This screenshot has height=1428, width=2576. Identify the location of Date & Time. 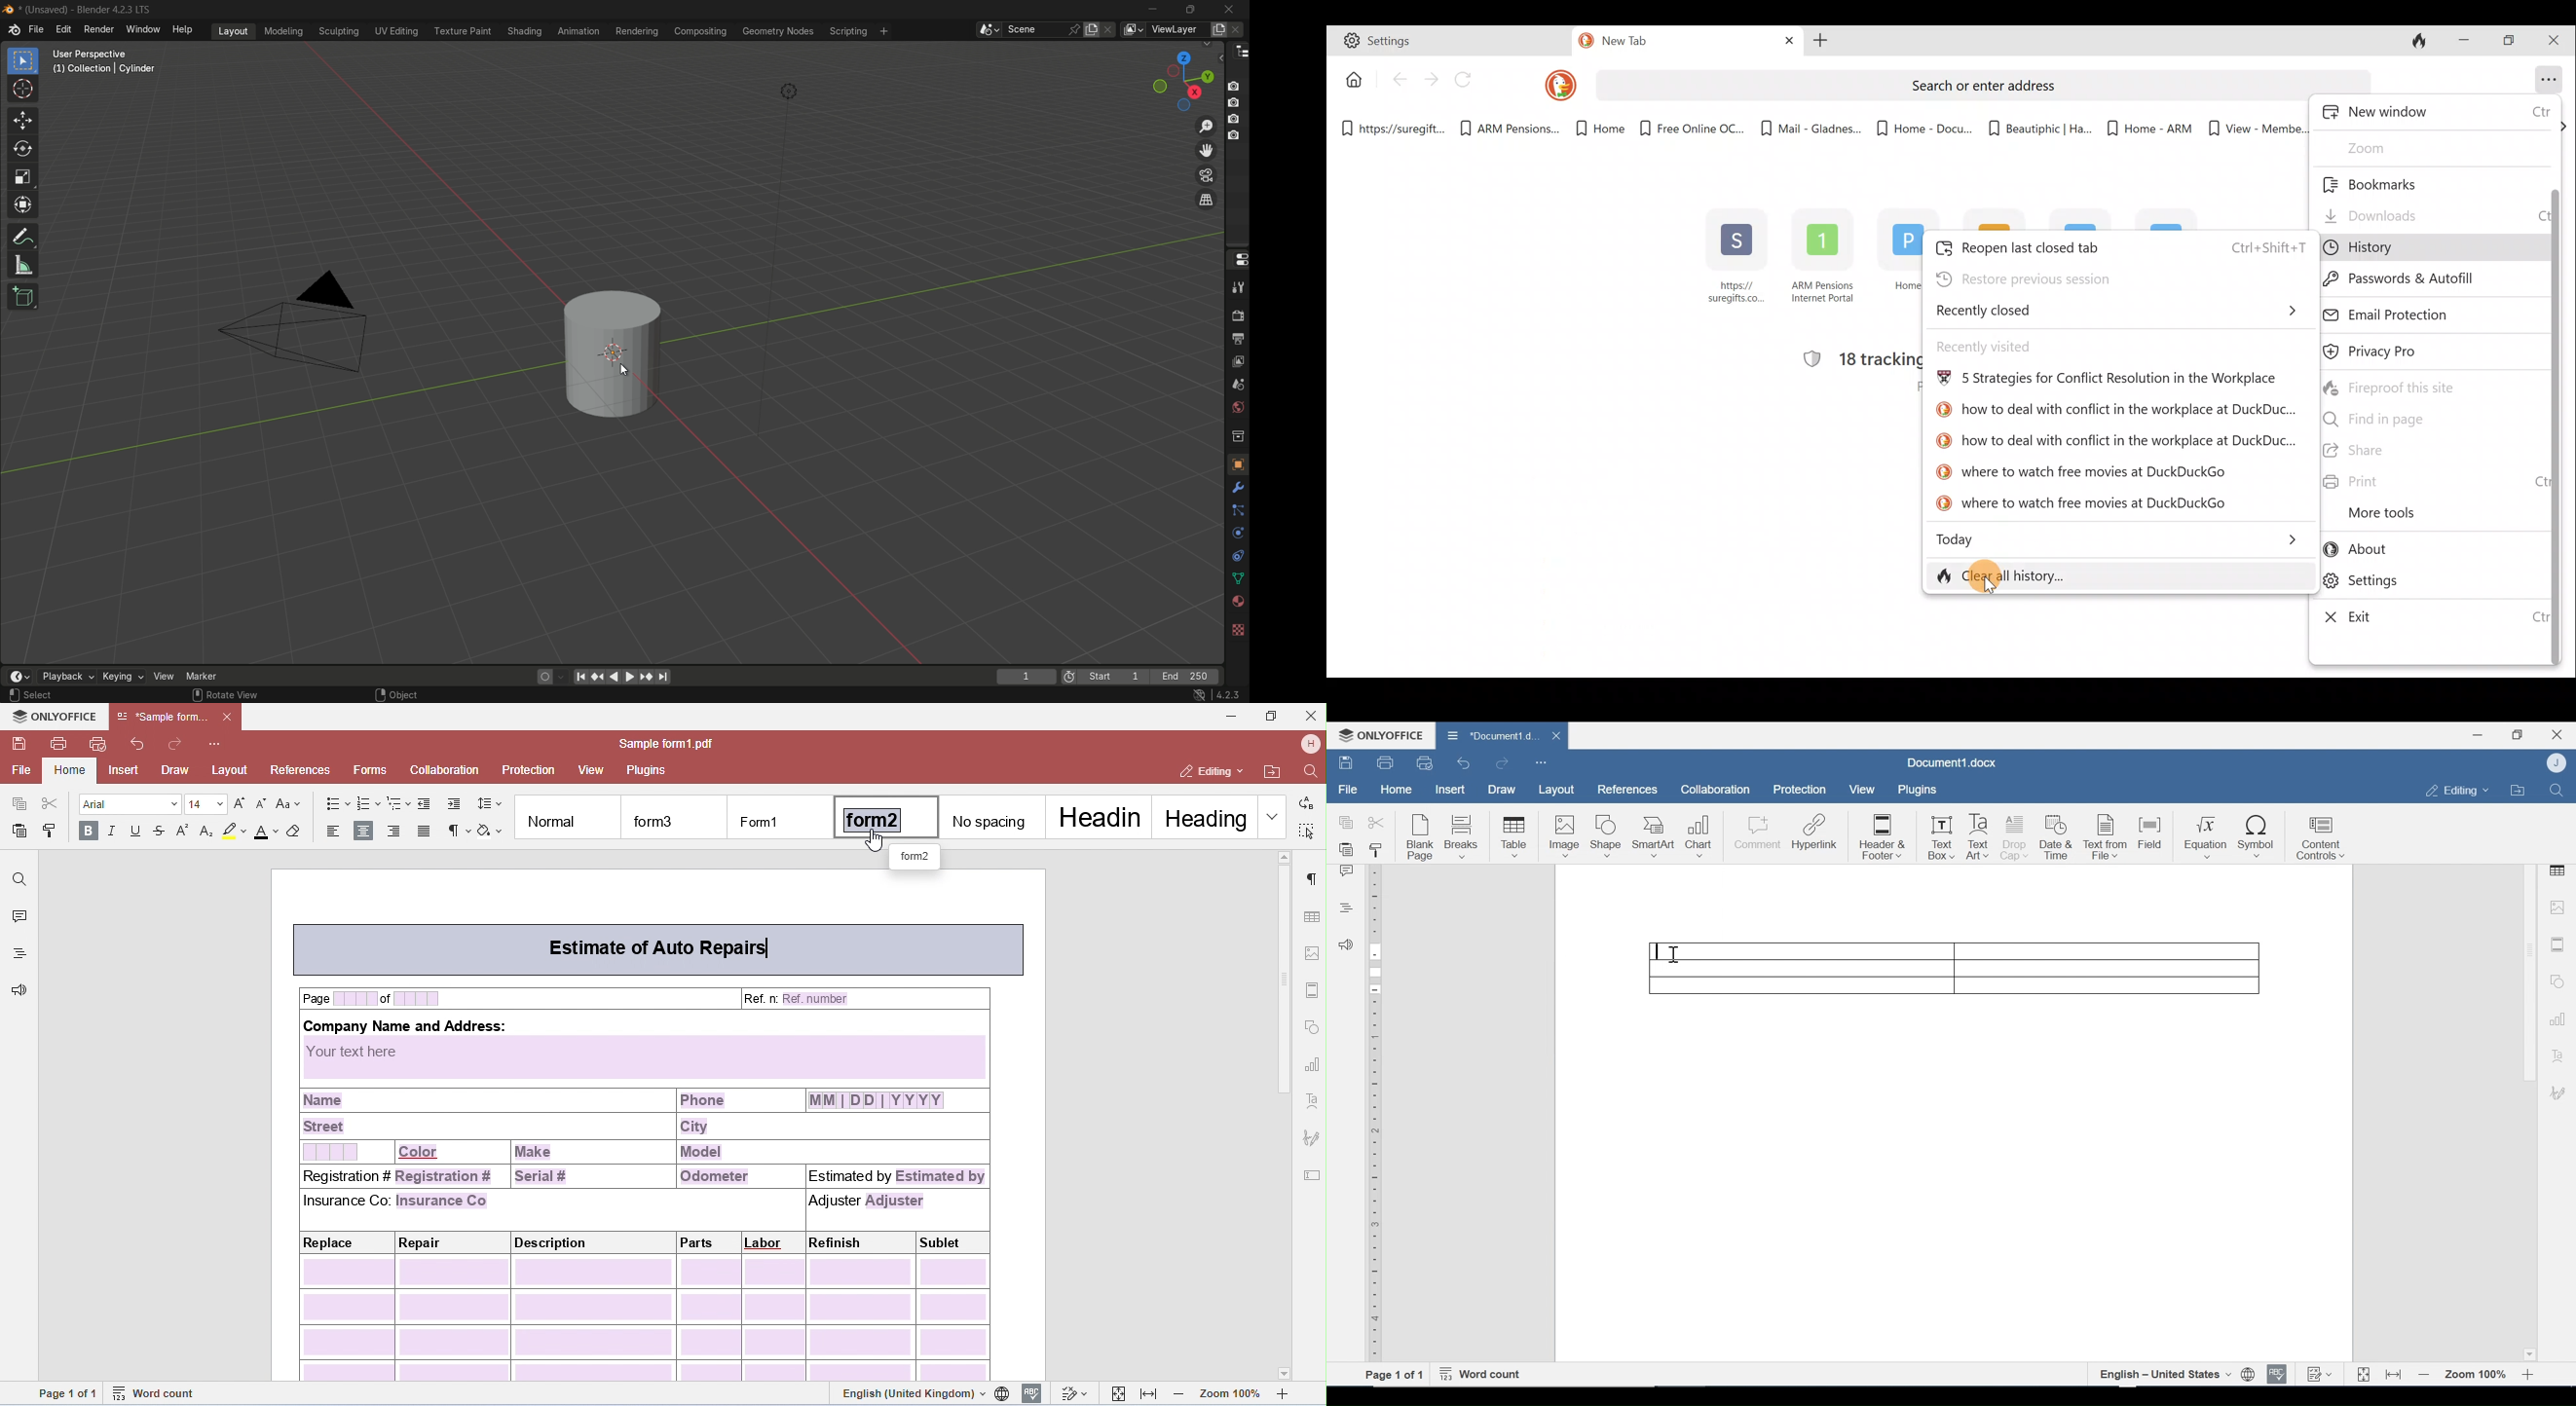
(2058, 838).